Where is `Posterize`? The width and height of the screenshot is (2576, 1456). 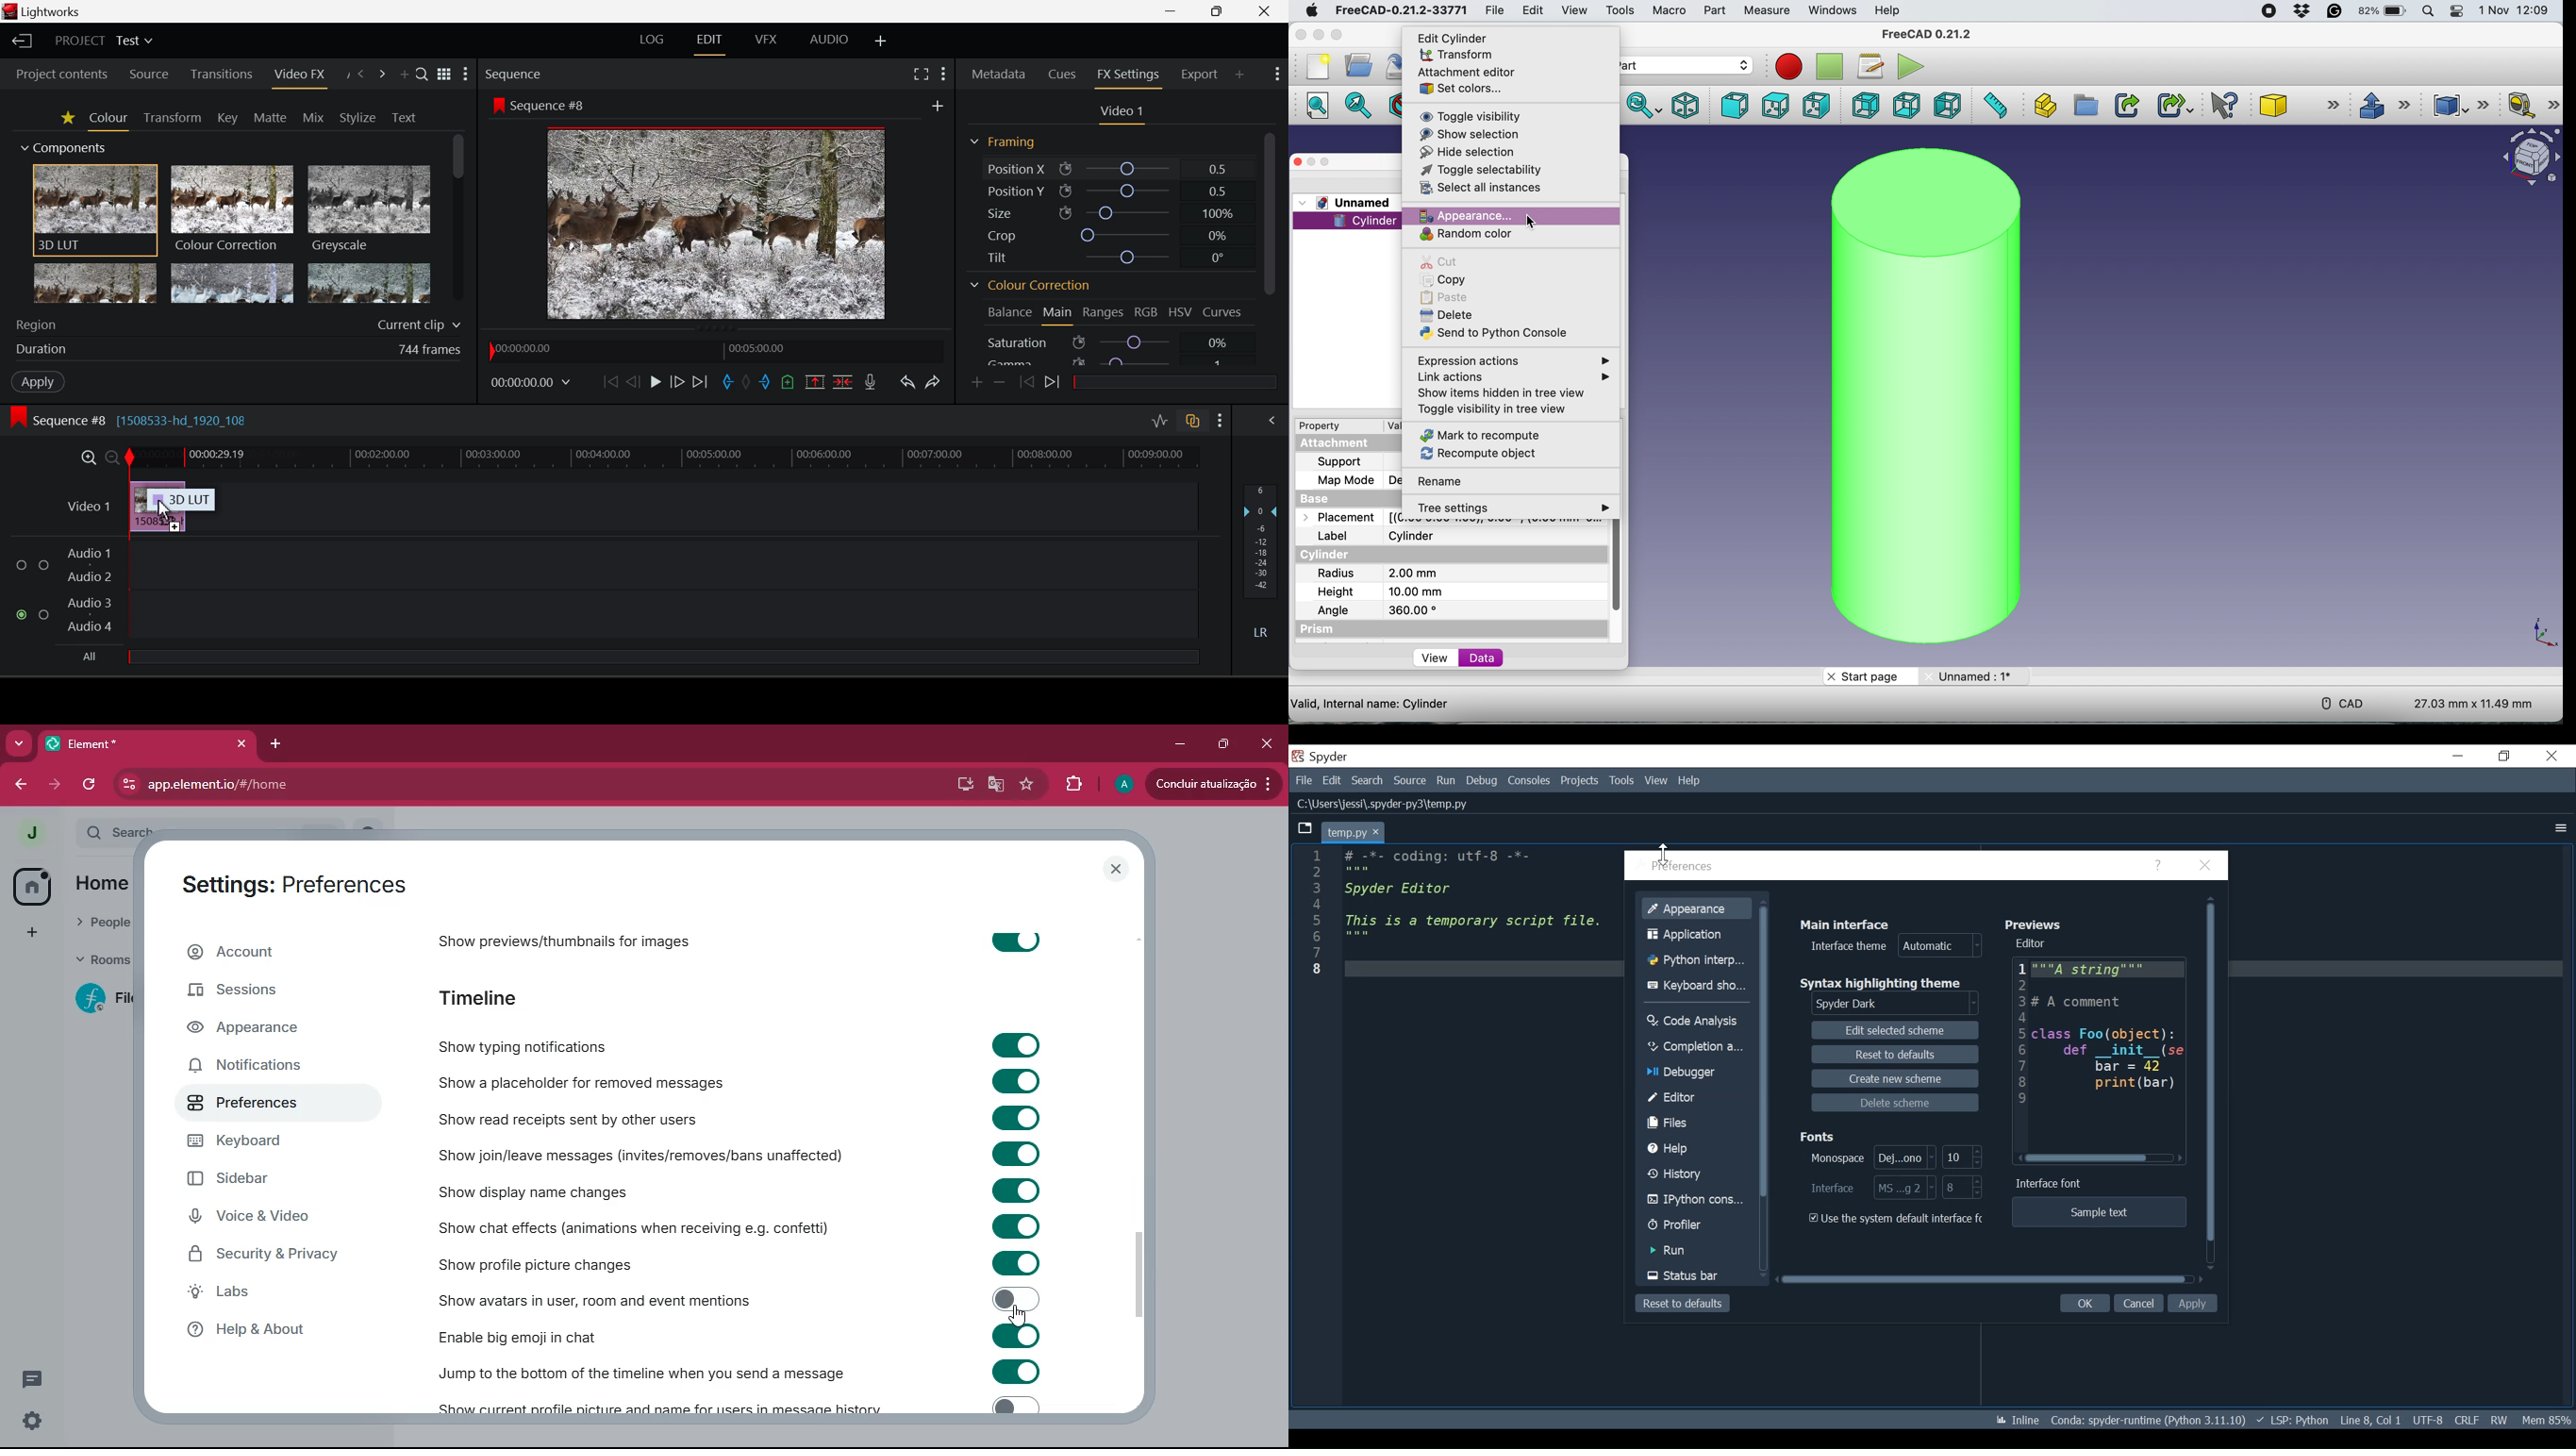 Posterize is located at coordinates (370, 285).